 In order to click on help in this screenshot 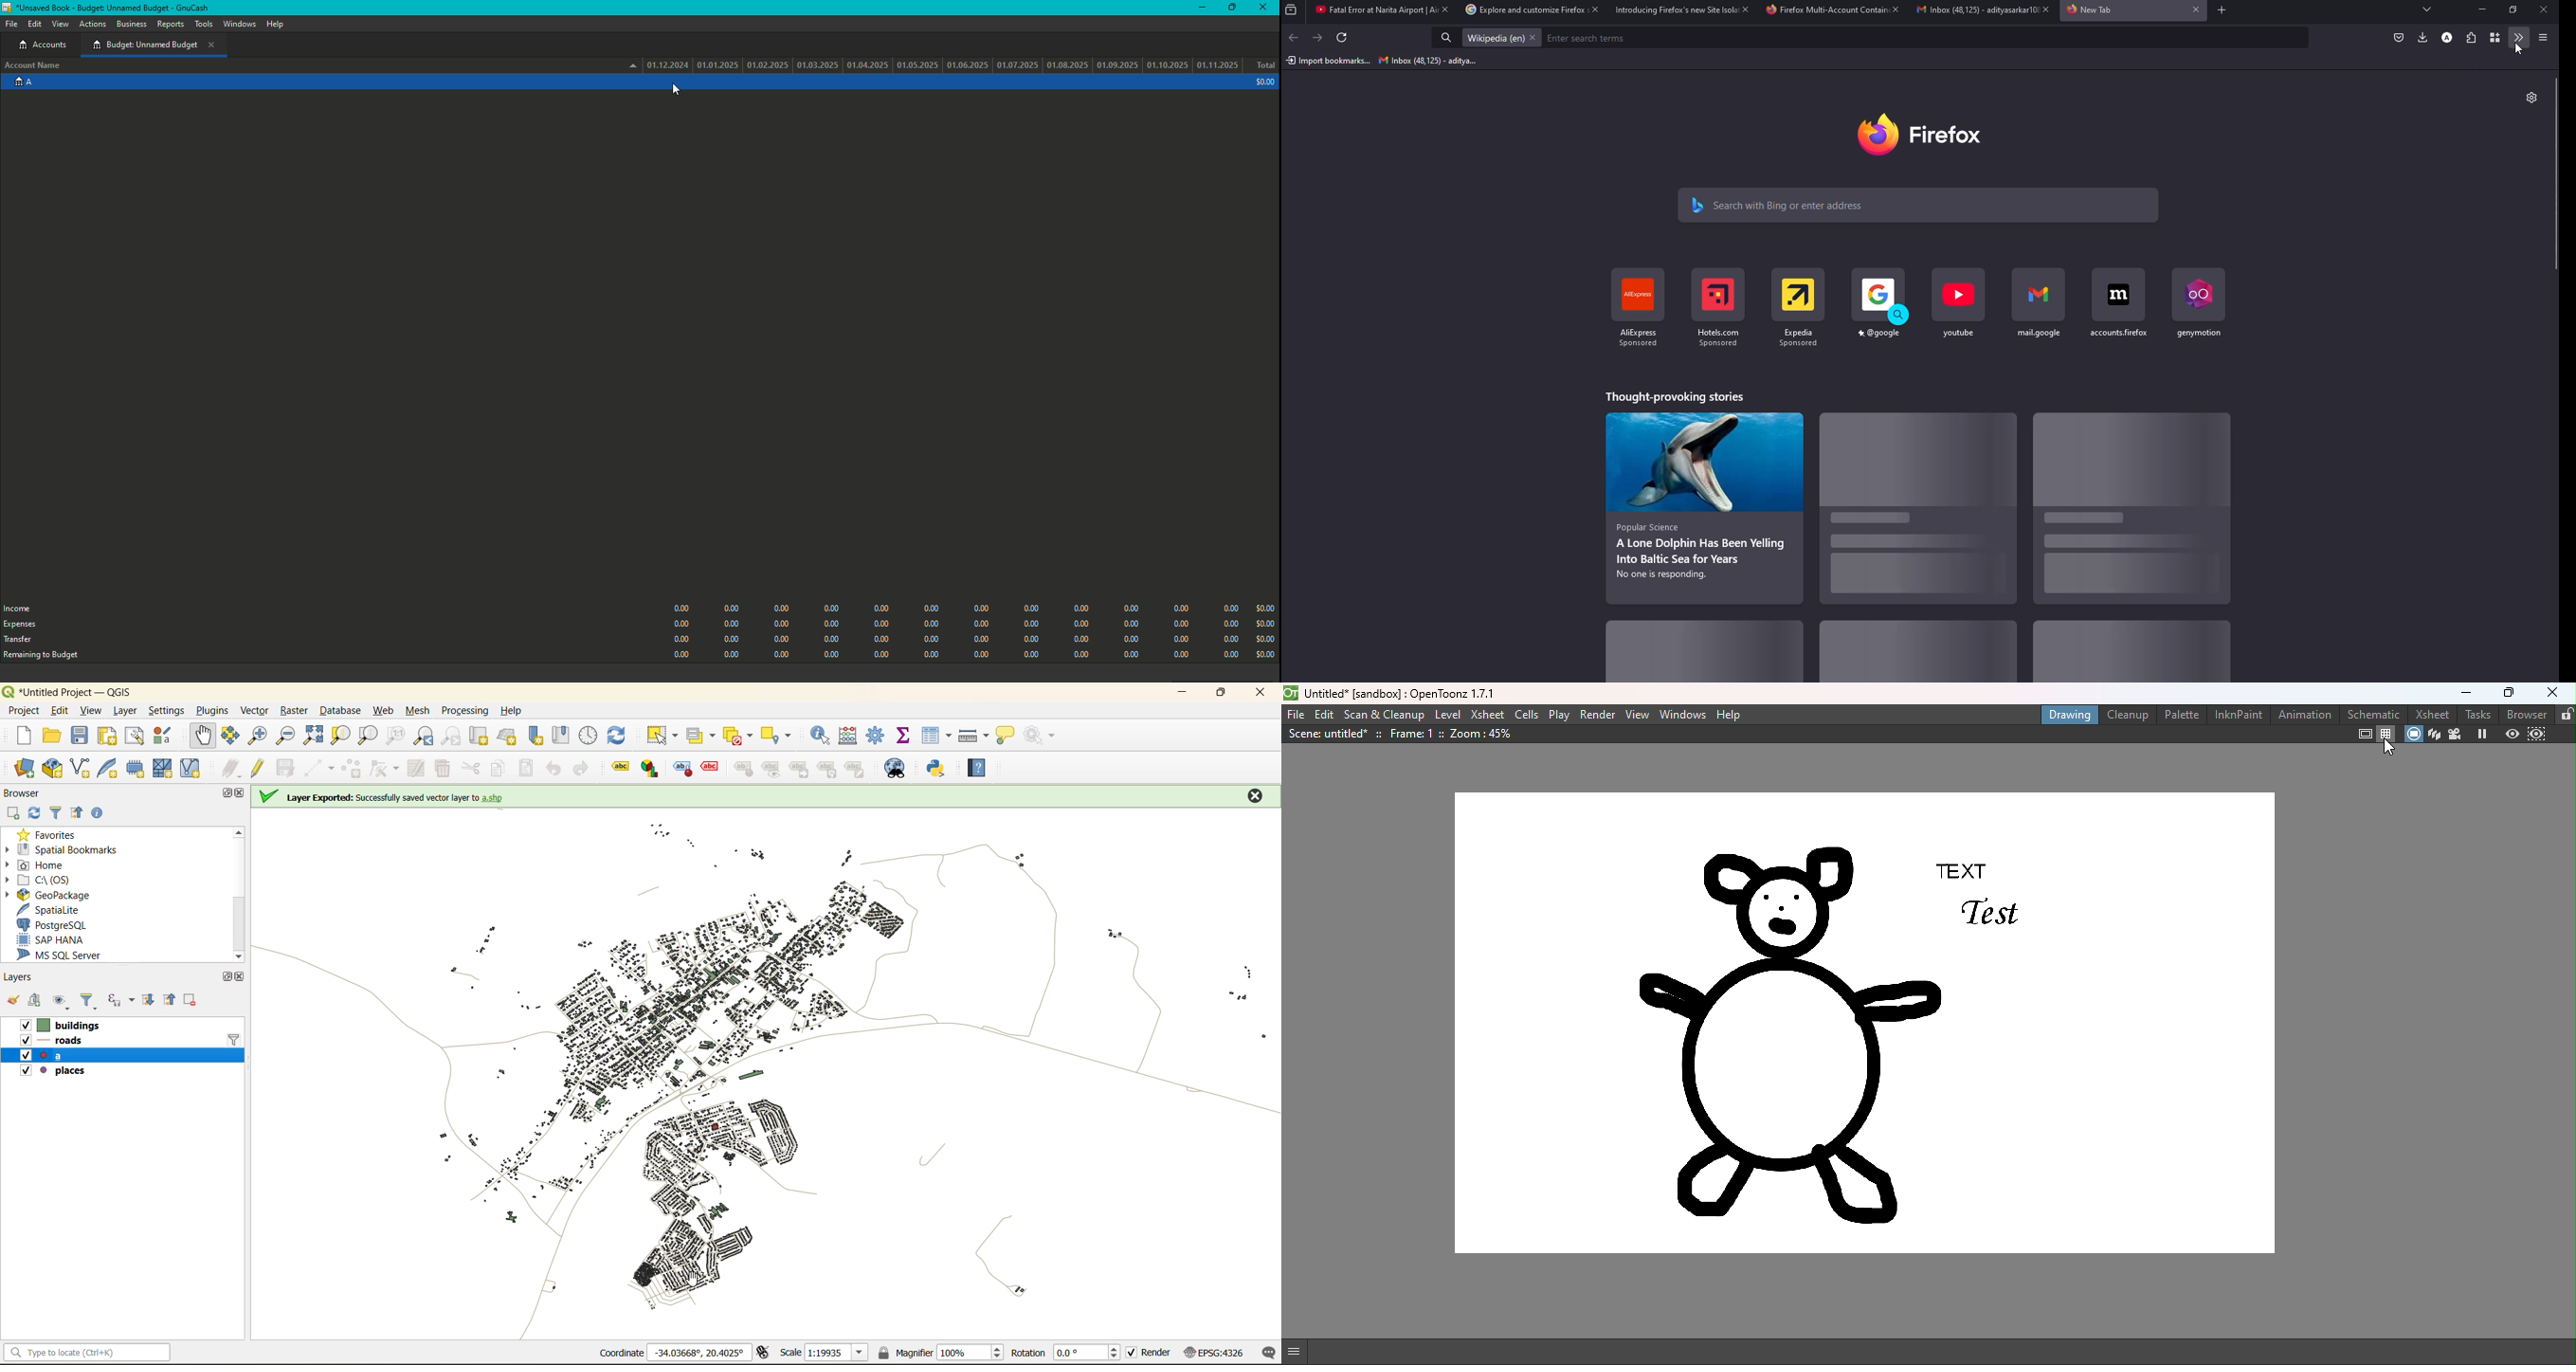, I will do `click(515, 711)`.